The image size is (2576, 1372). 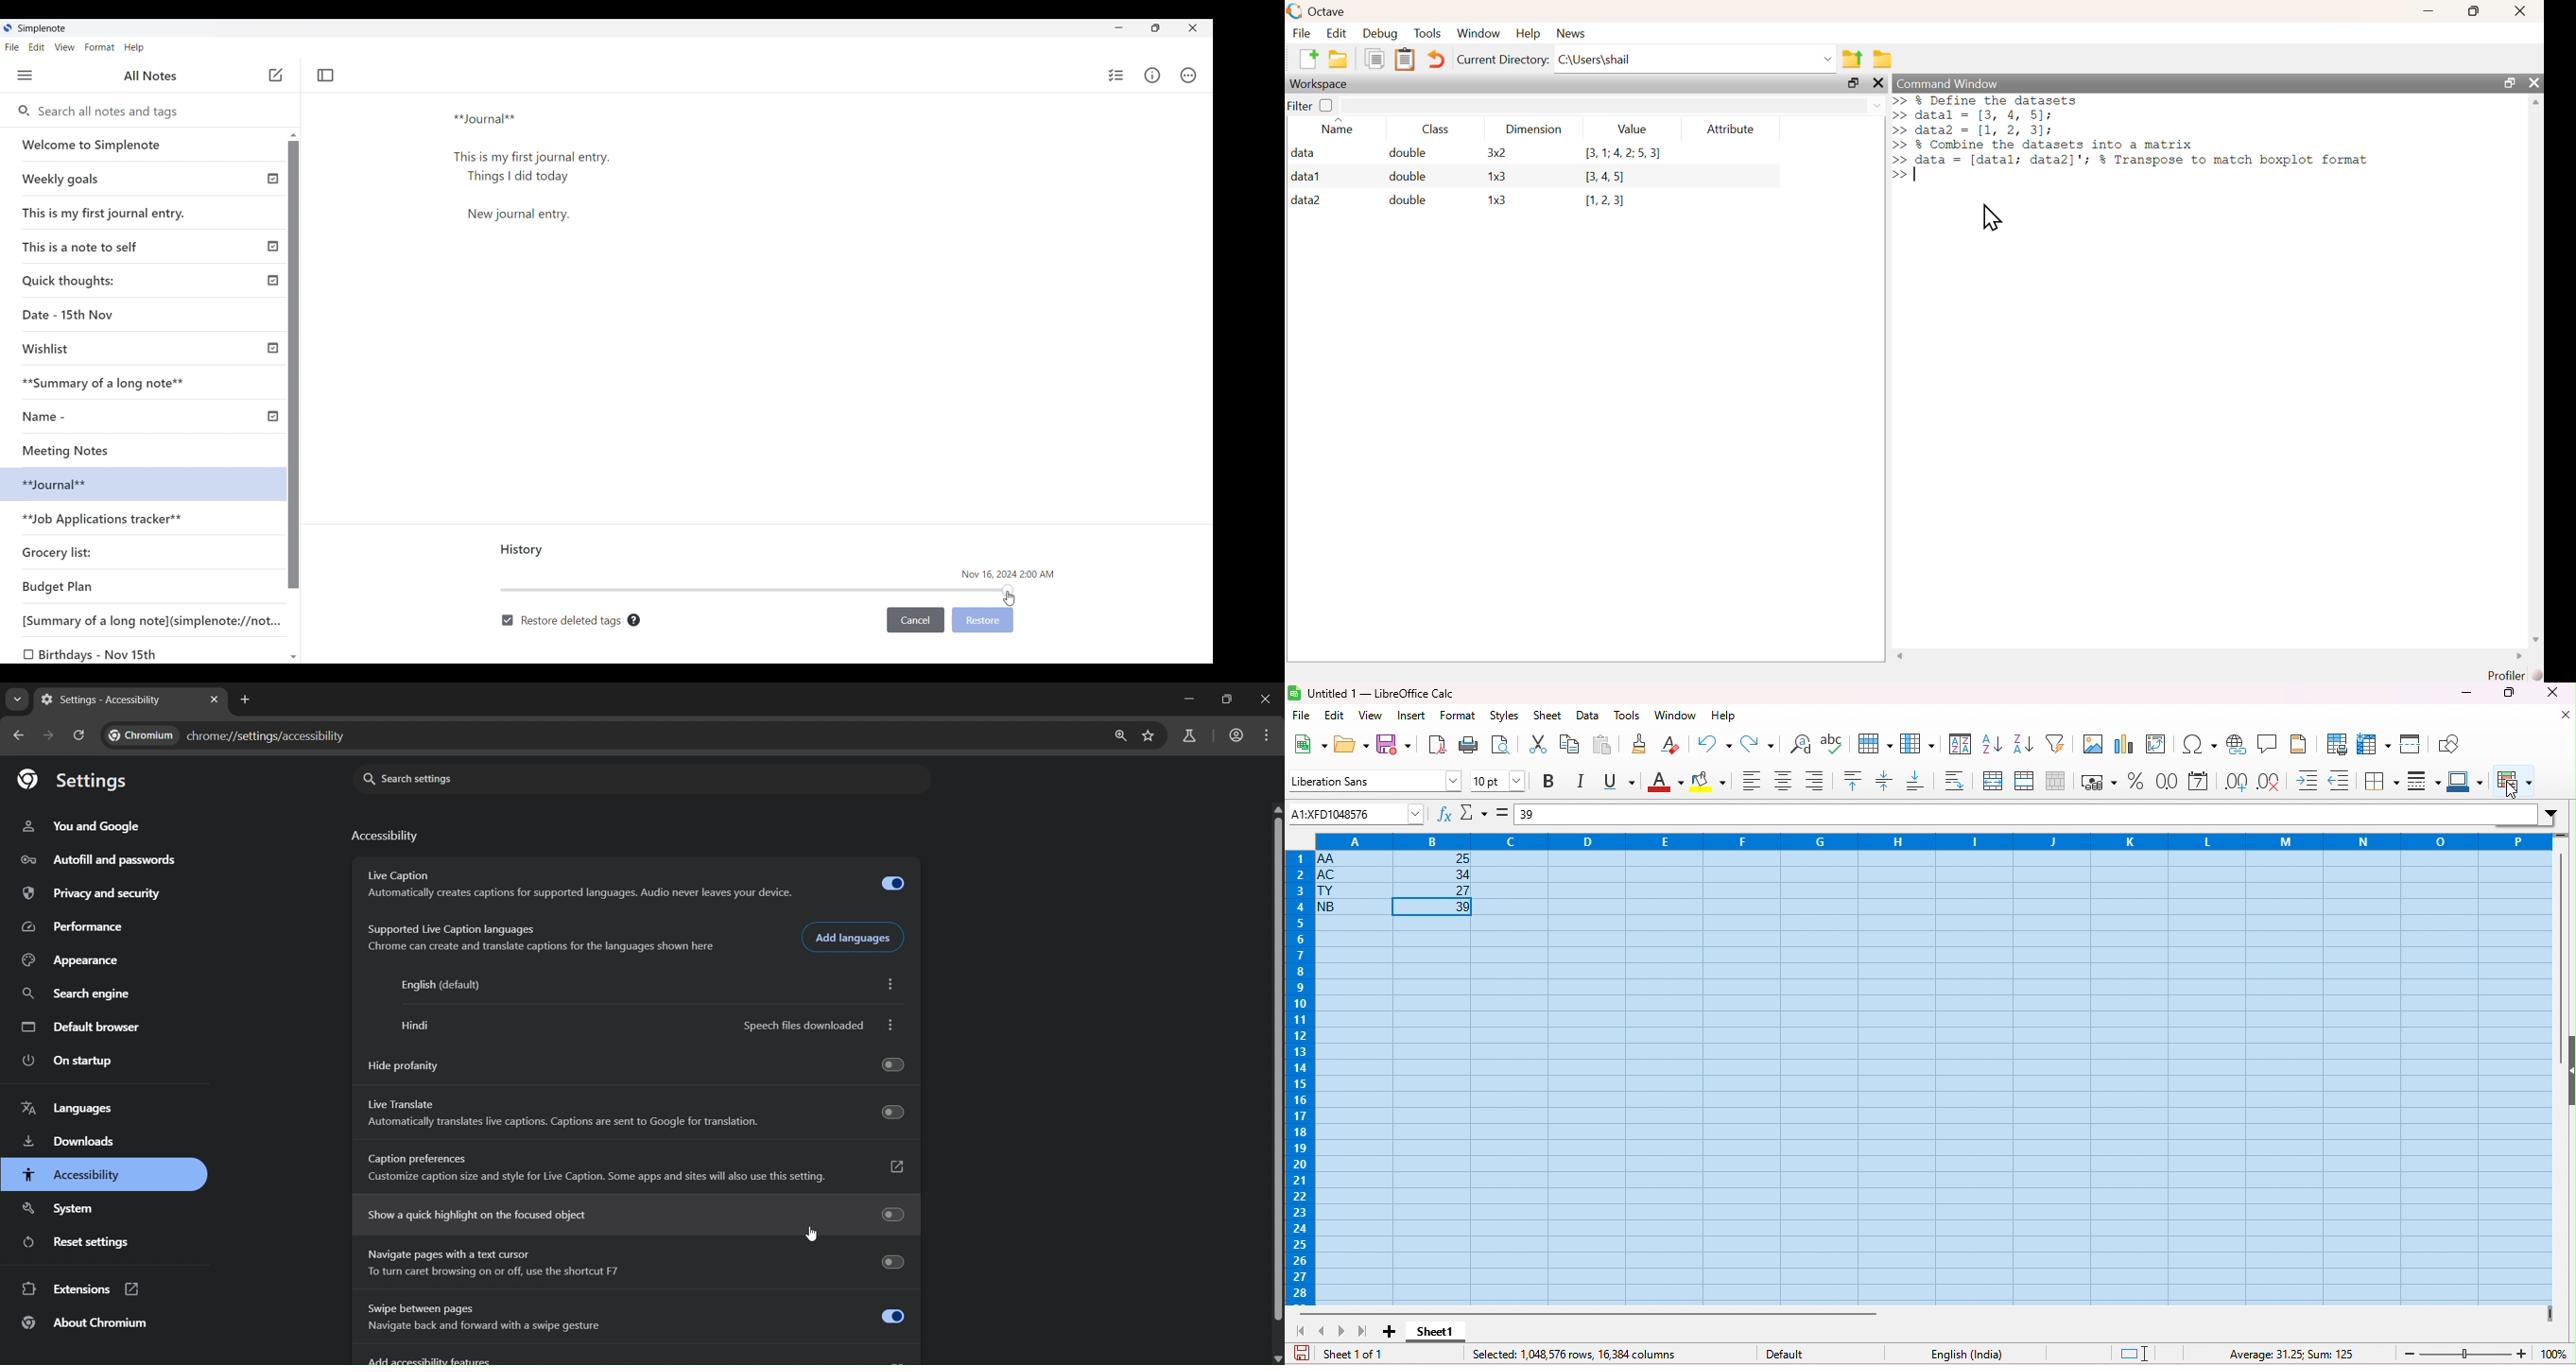 What do you see at coordinates (1156, 28) in the screenshot?
I see `Show interface in a smaller tab` at bounding box center [1156, 28].